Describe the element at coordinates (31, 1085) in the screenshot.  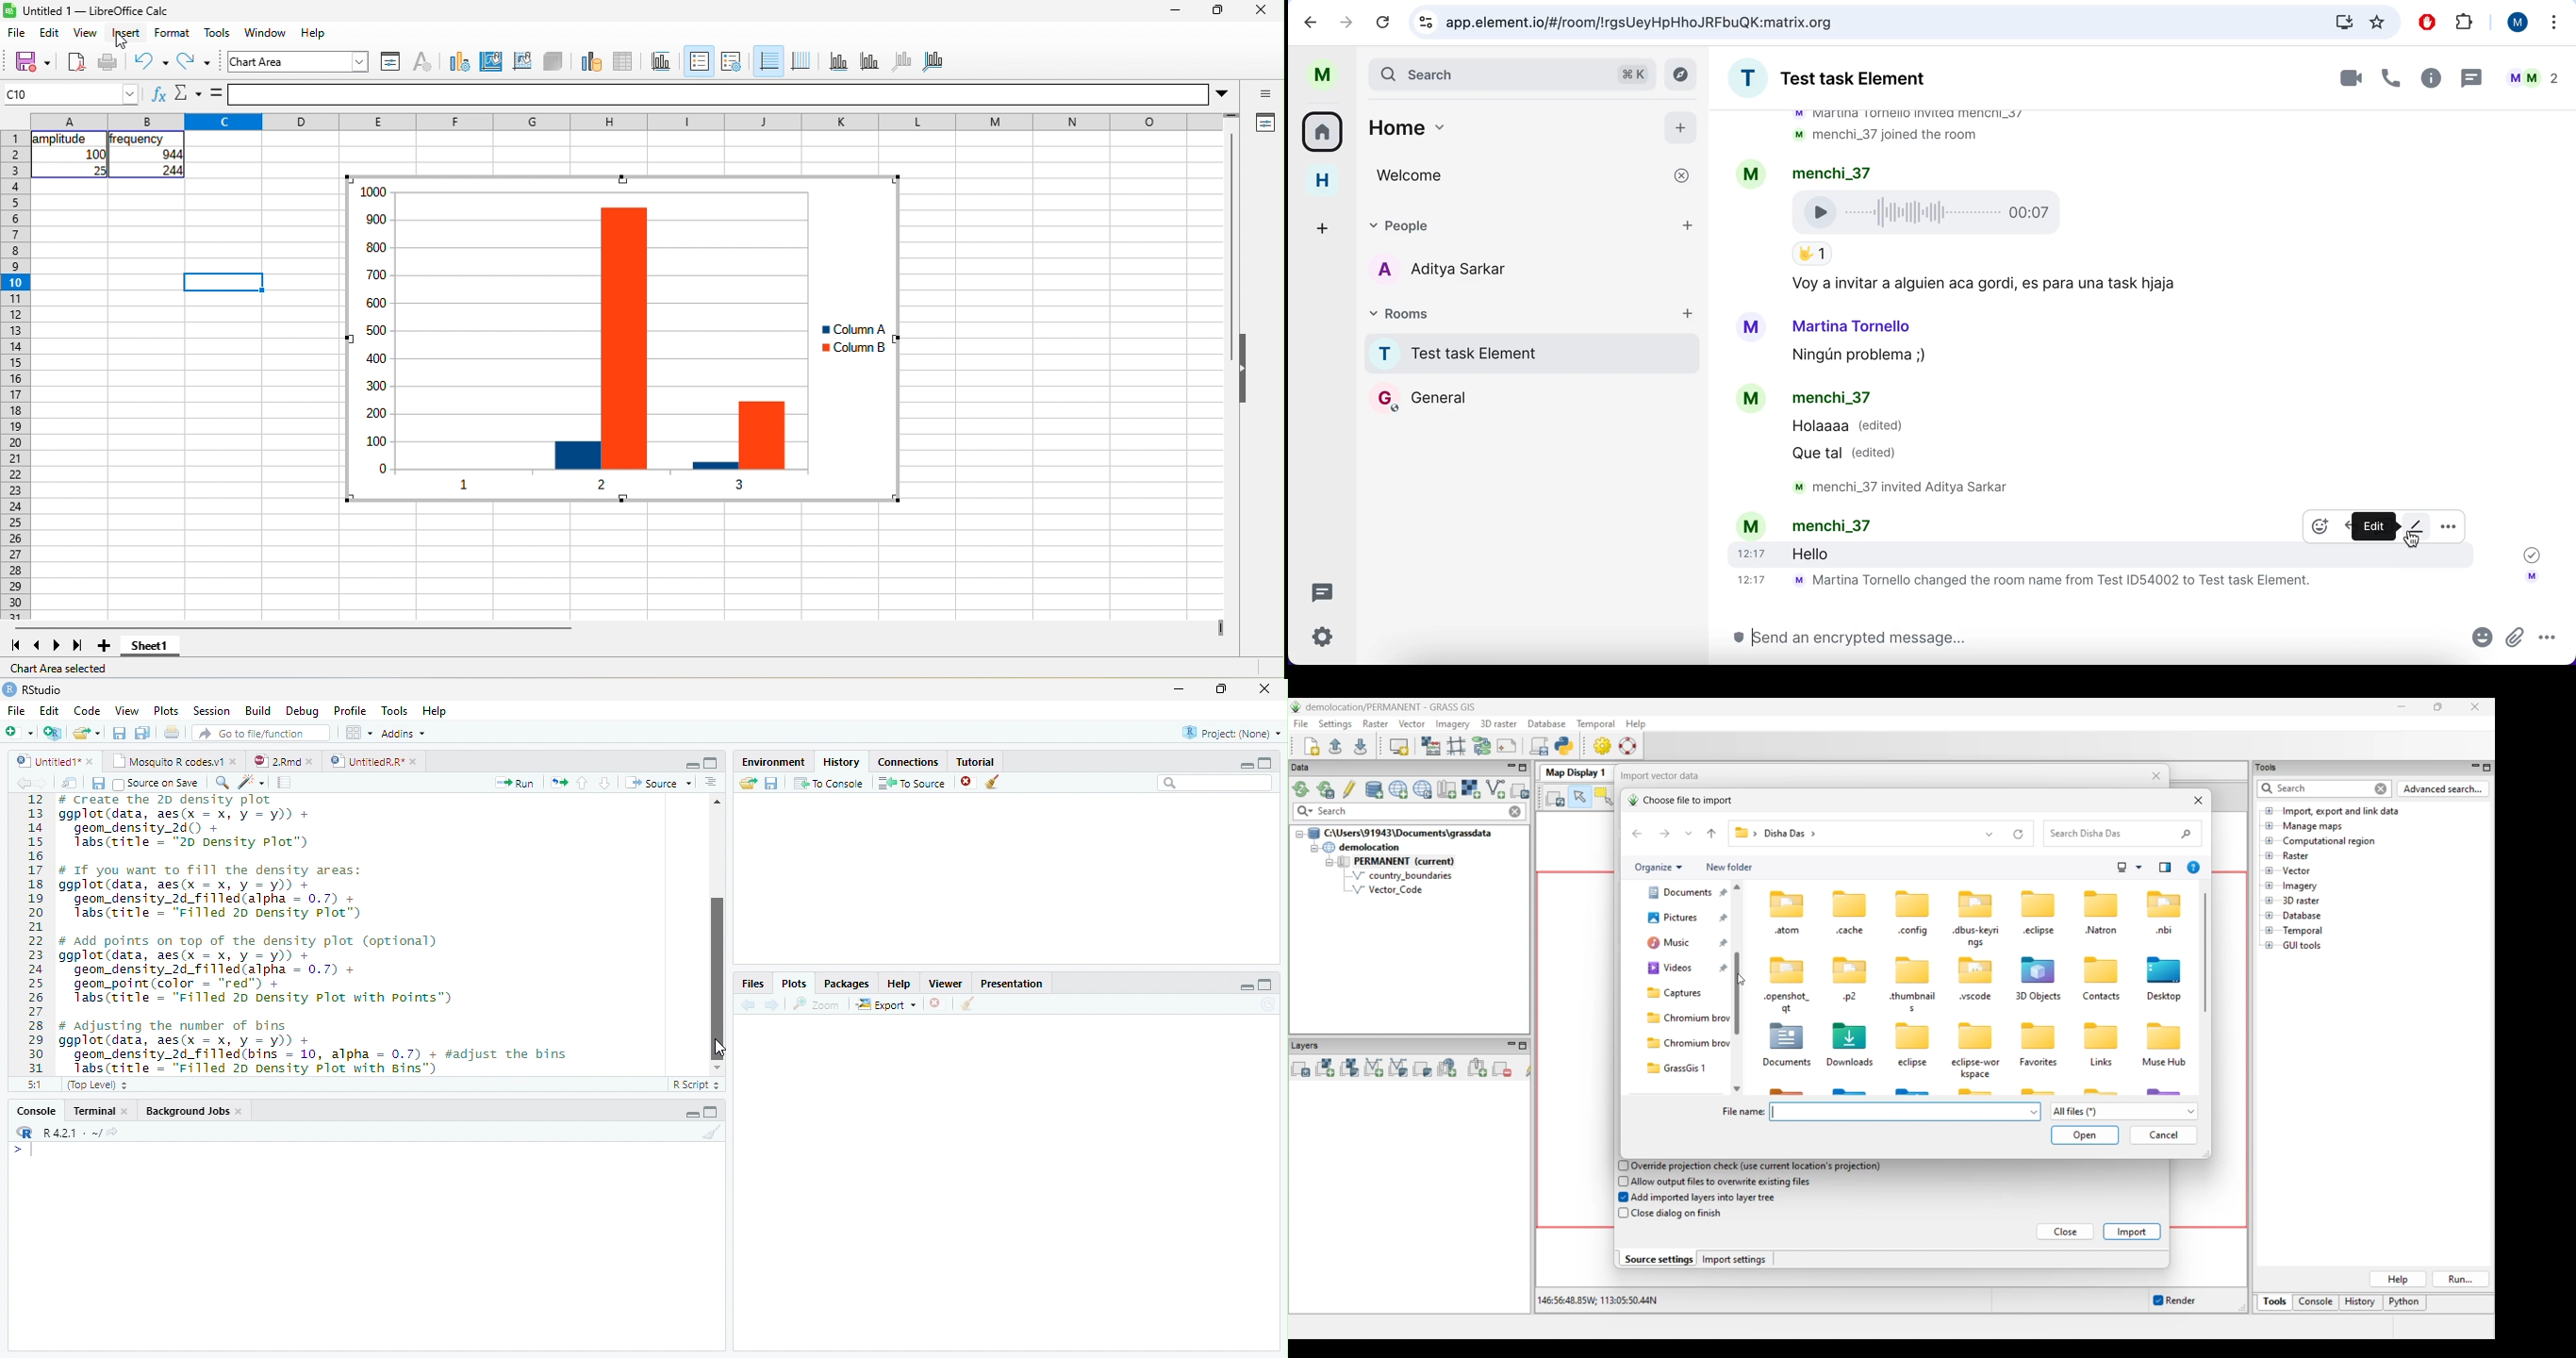
I see `5:1` at that location.